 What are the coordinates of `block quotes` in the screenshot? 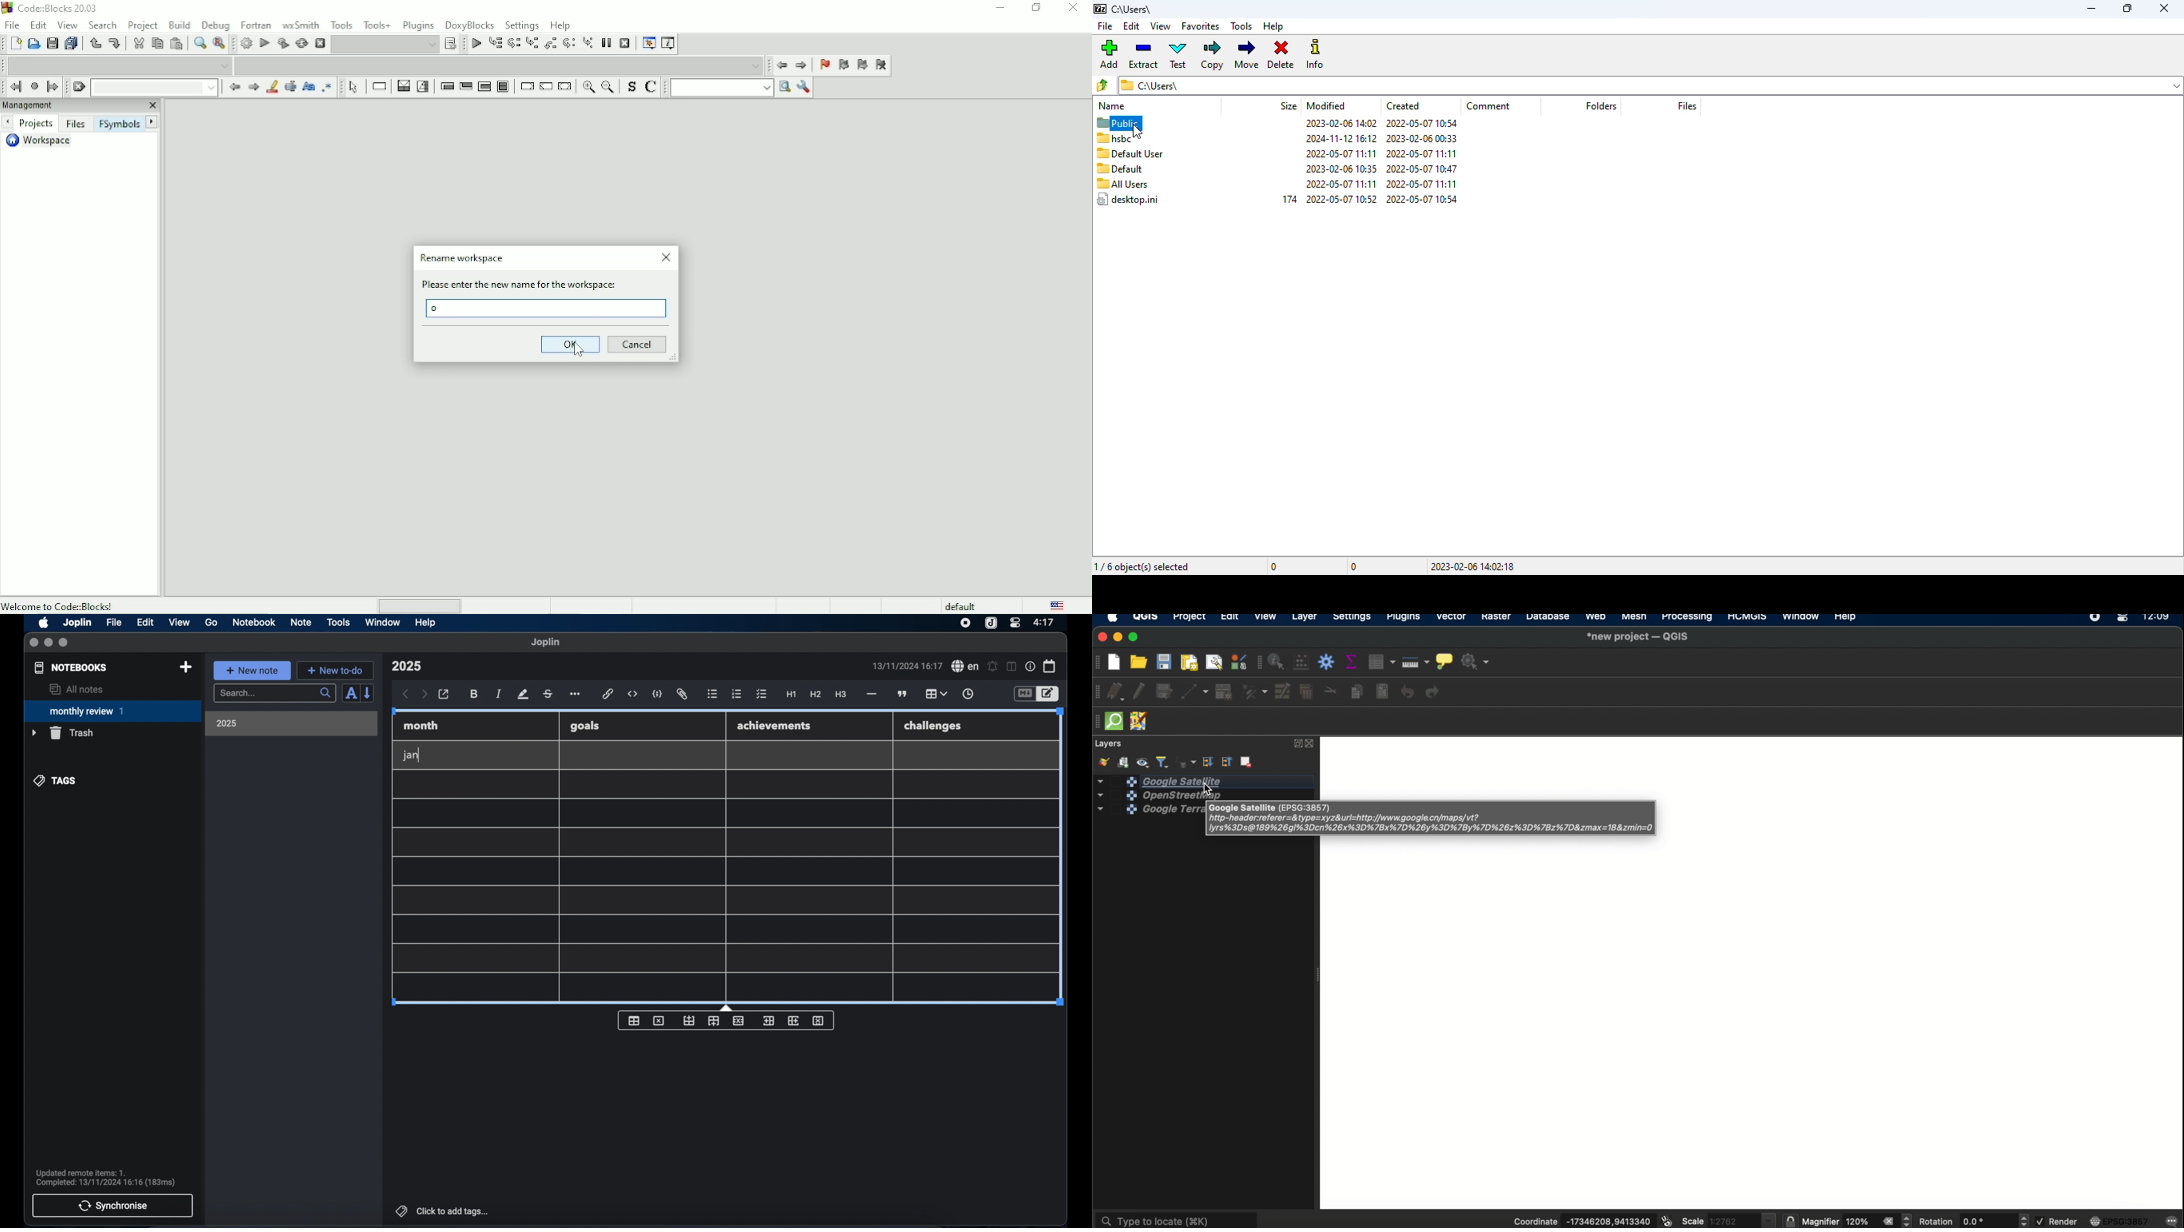 It's located at (903, 694).